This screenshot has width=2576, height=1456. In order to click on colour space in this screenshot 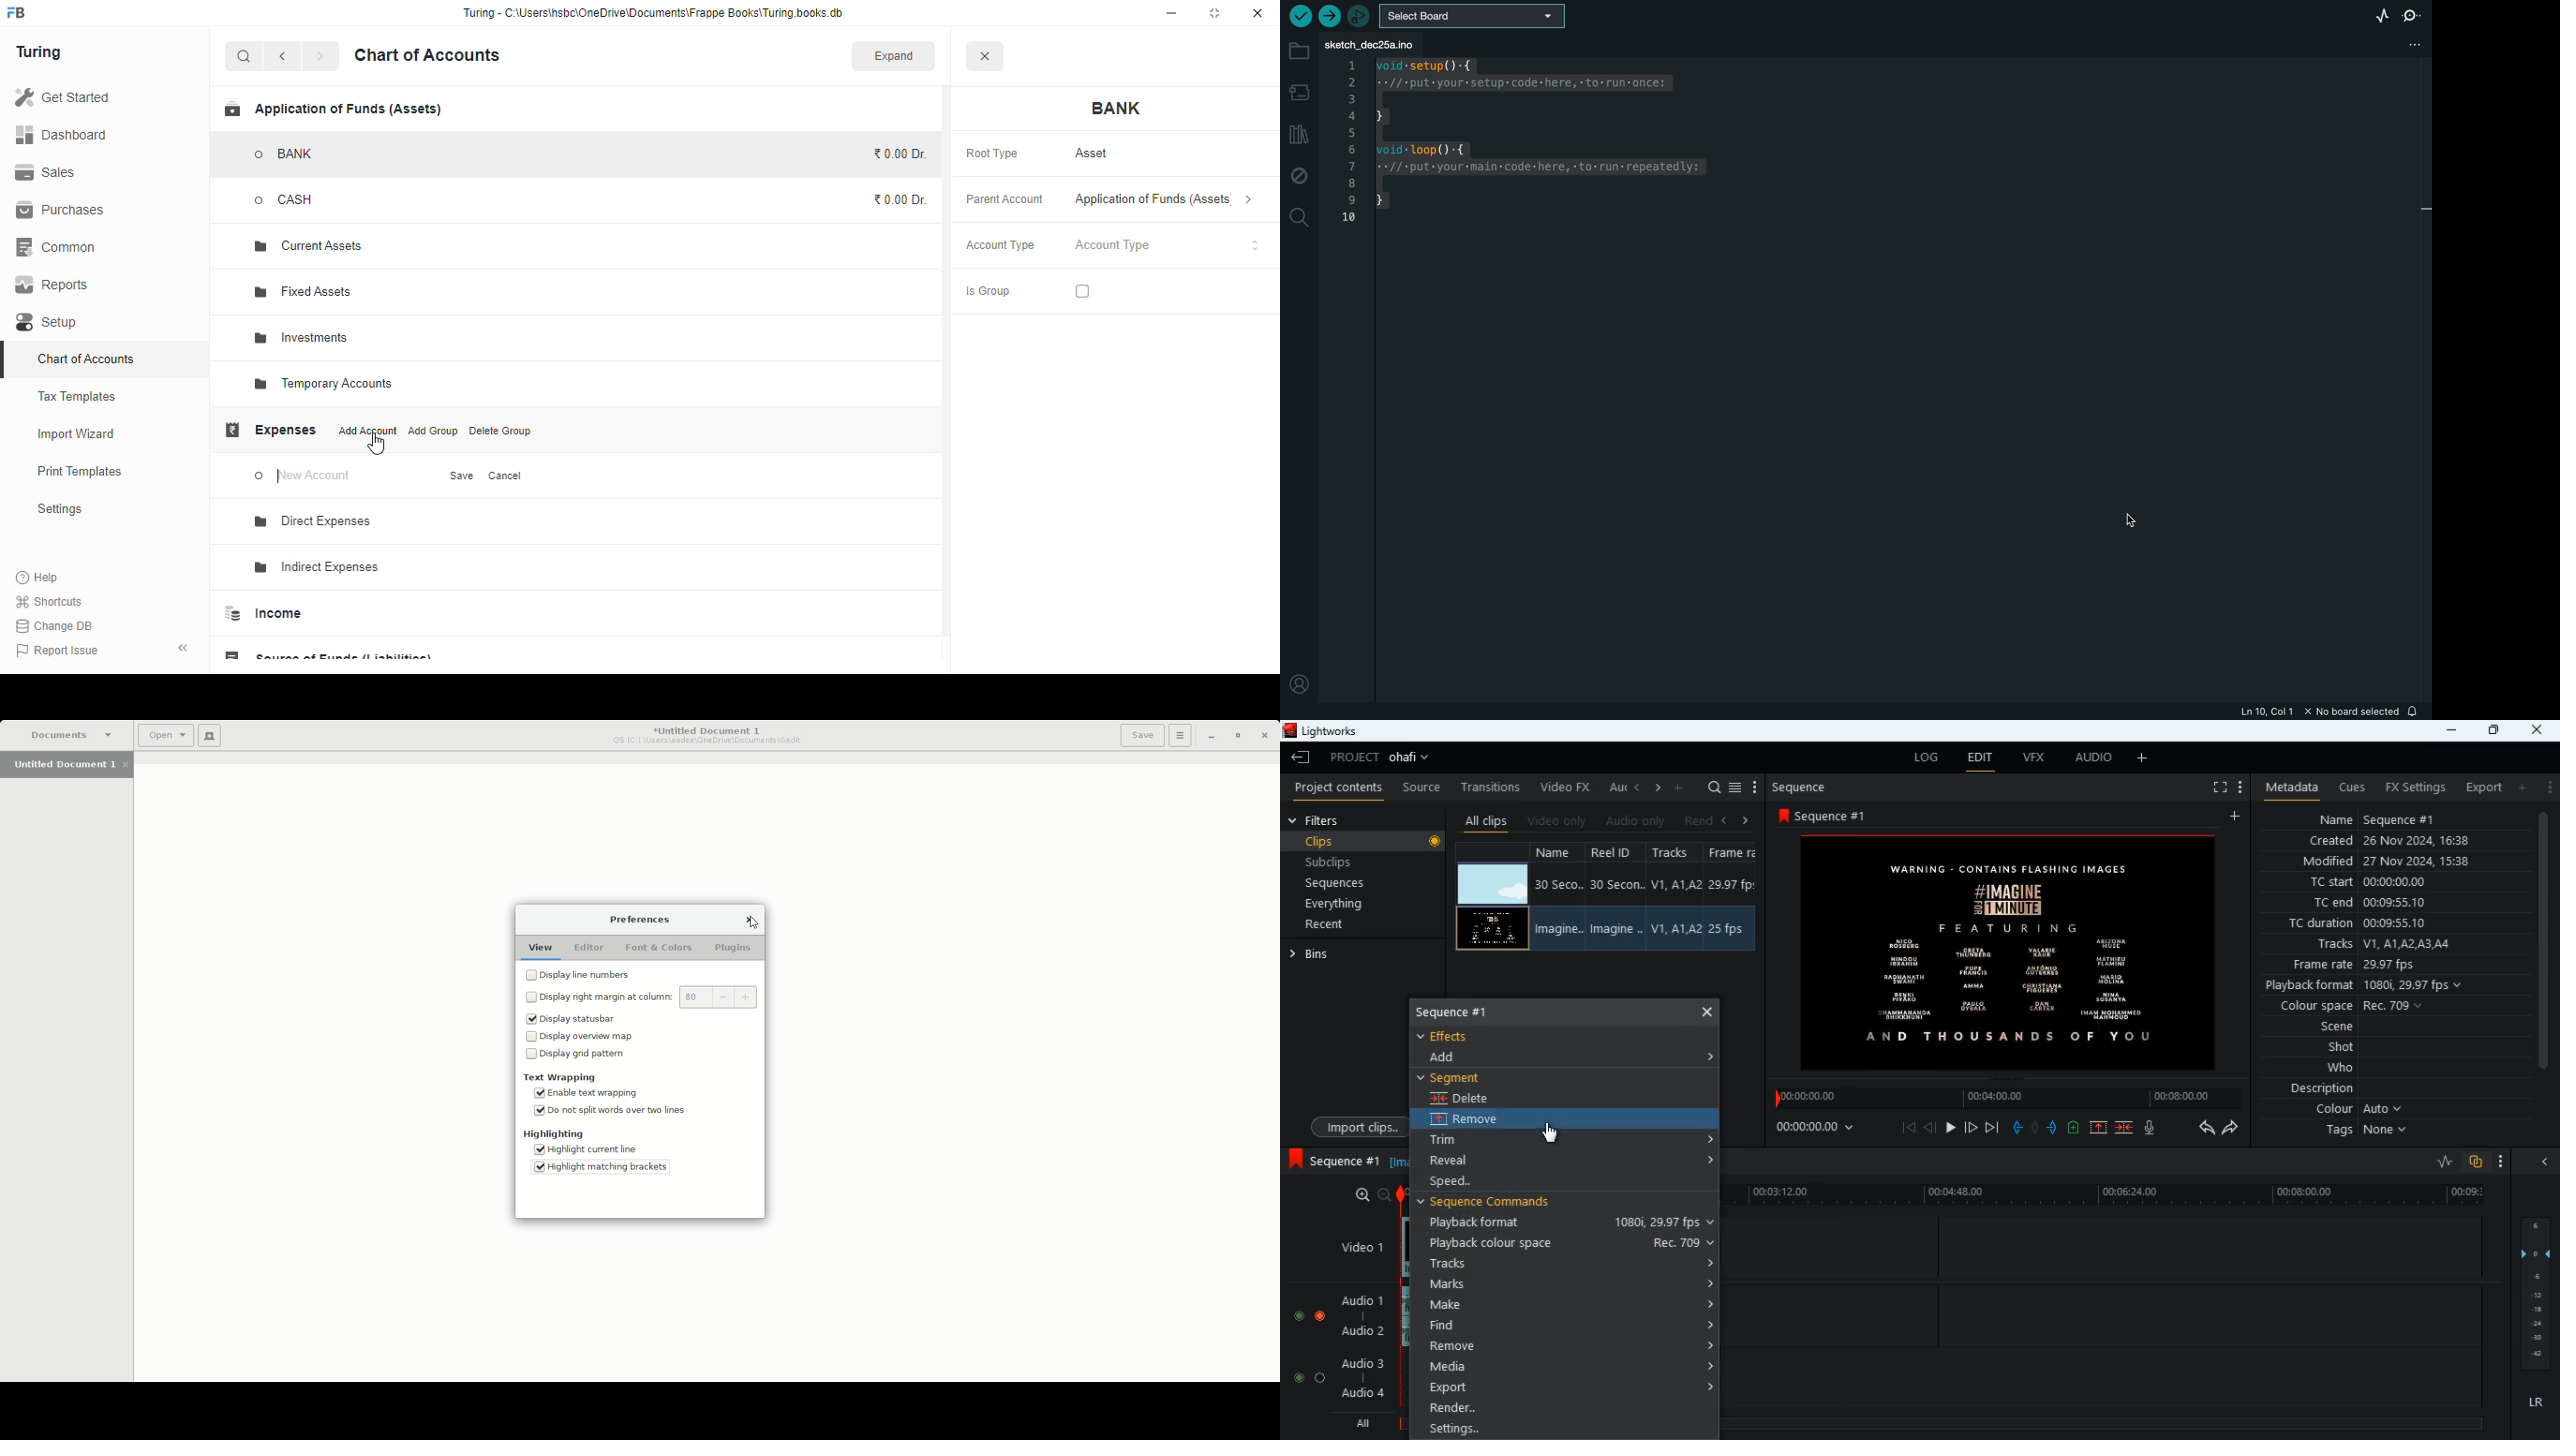, I will do `click(2353, 1006)`.